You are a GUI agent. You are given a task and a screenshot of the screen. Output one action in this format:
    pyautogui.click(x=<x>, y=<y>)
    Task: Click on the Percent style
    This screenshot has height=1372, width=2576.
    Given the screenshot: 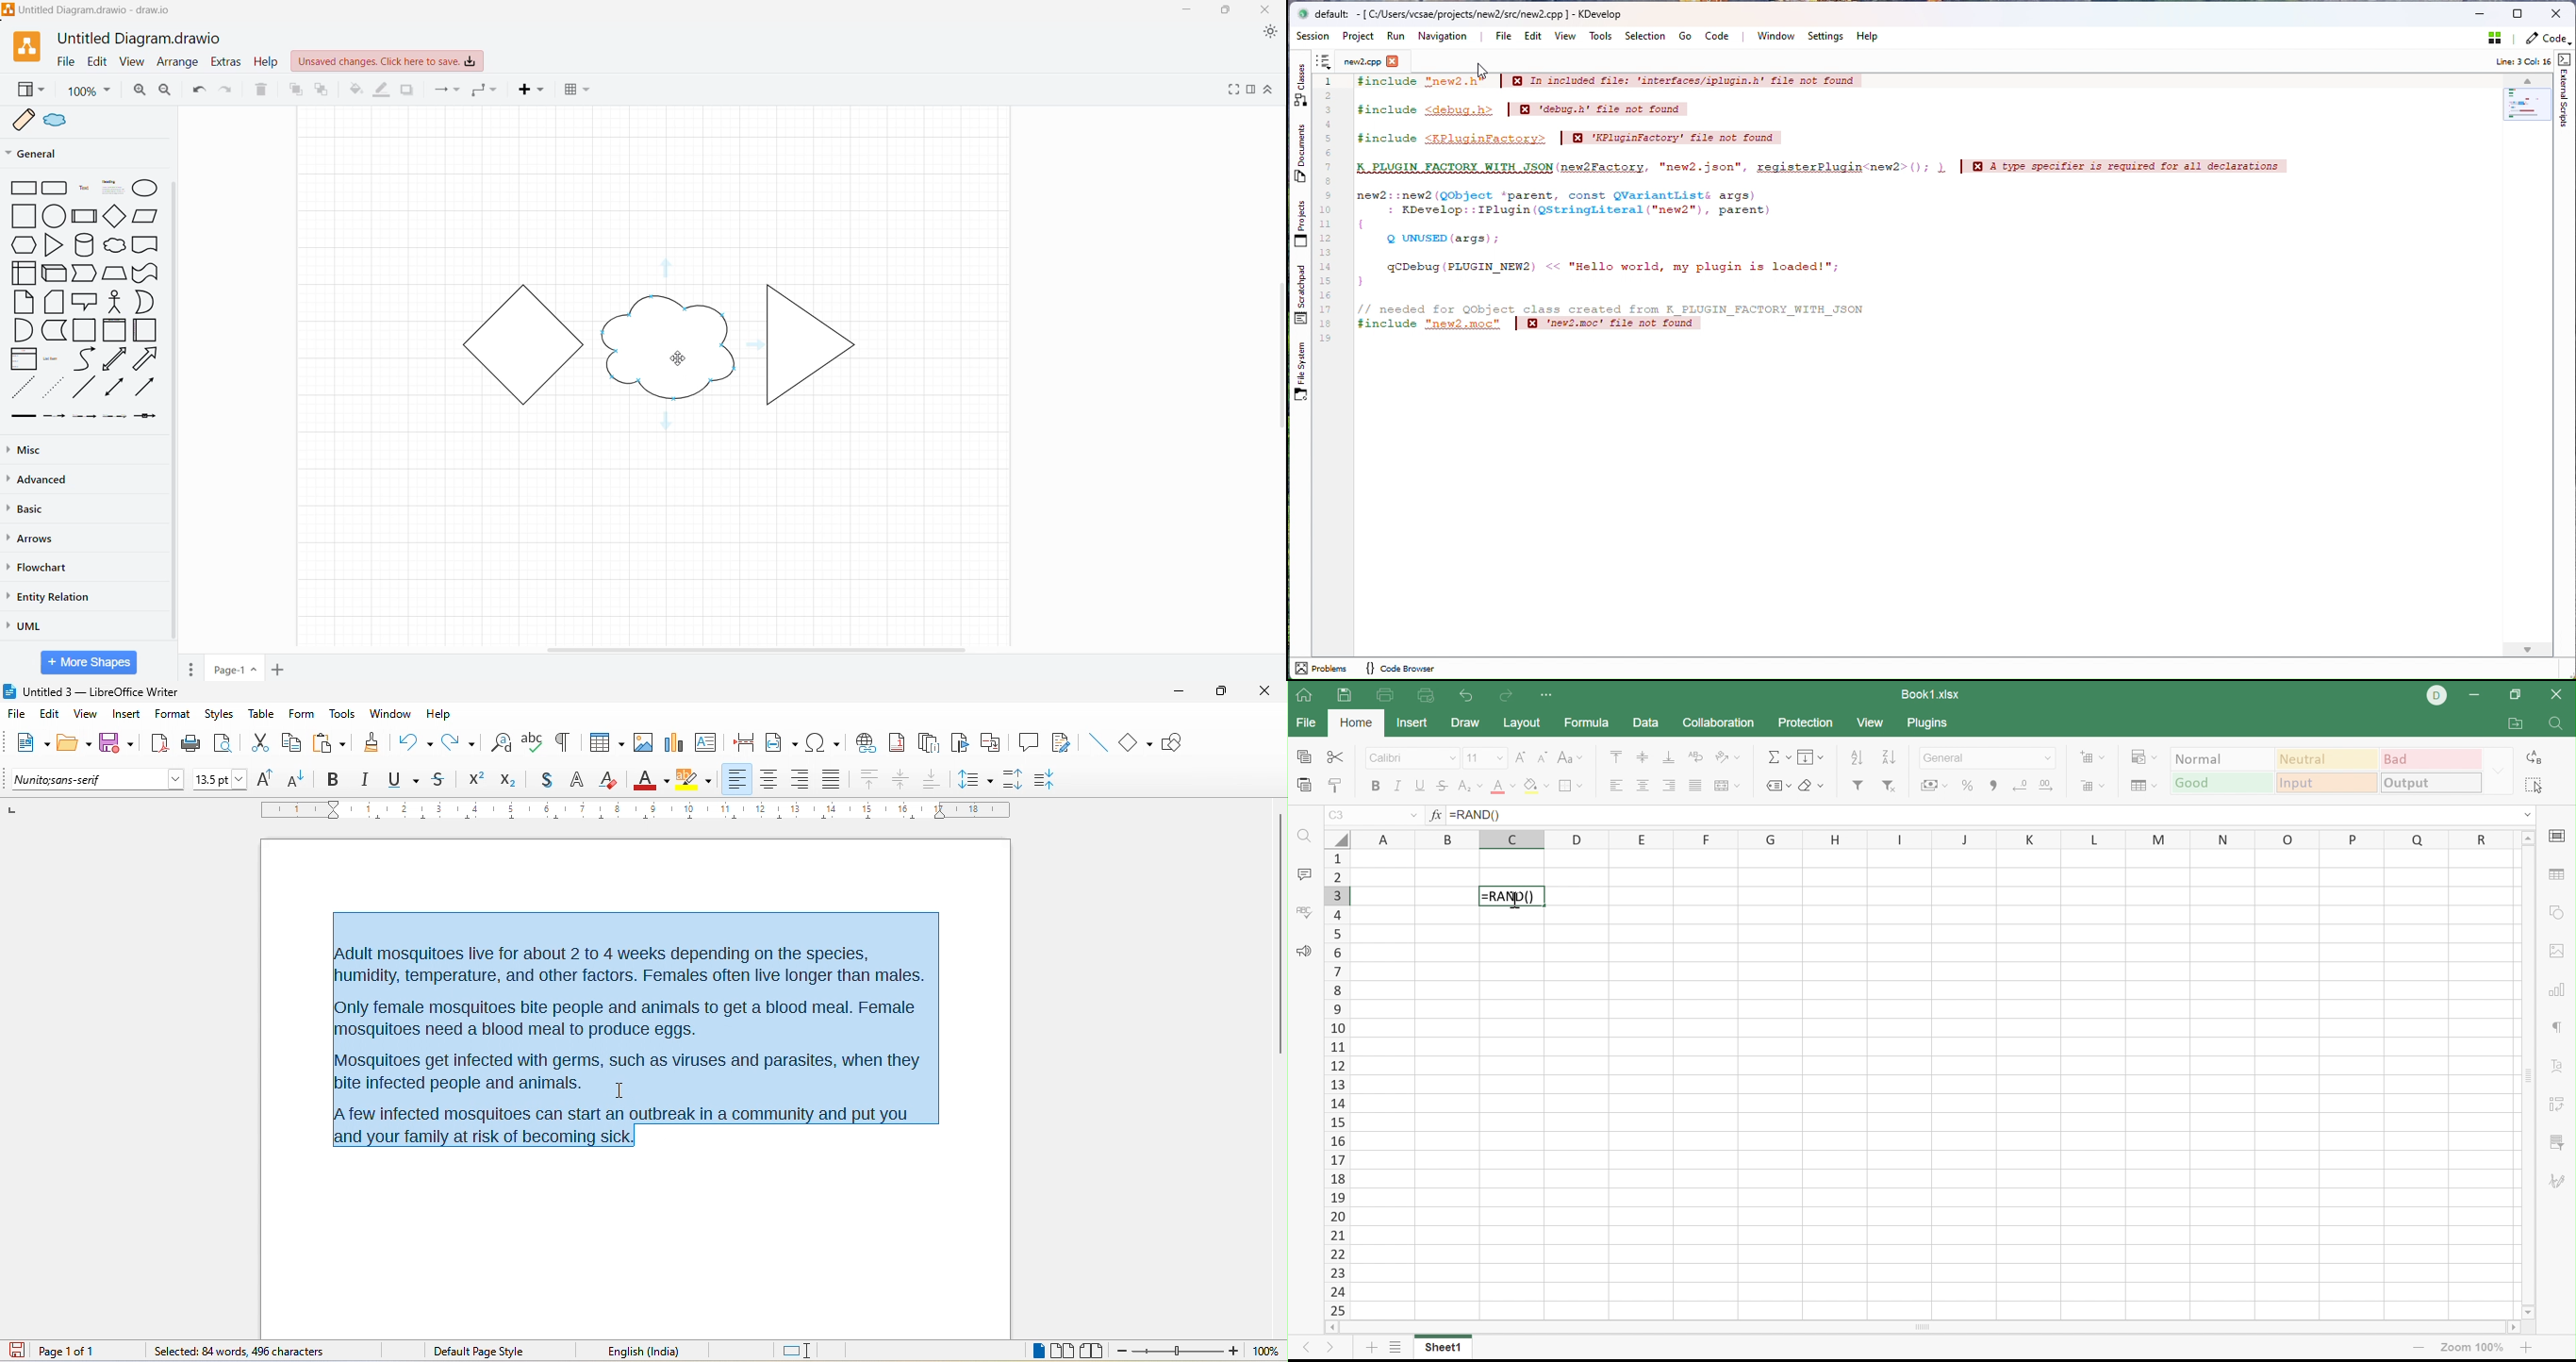 What is the action you would take?
    pyautogui.click(x=1970, y=785)
    